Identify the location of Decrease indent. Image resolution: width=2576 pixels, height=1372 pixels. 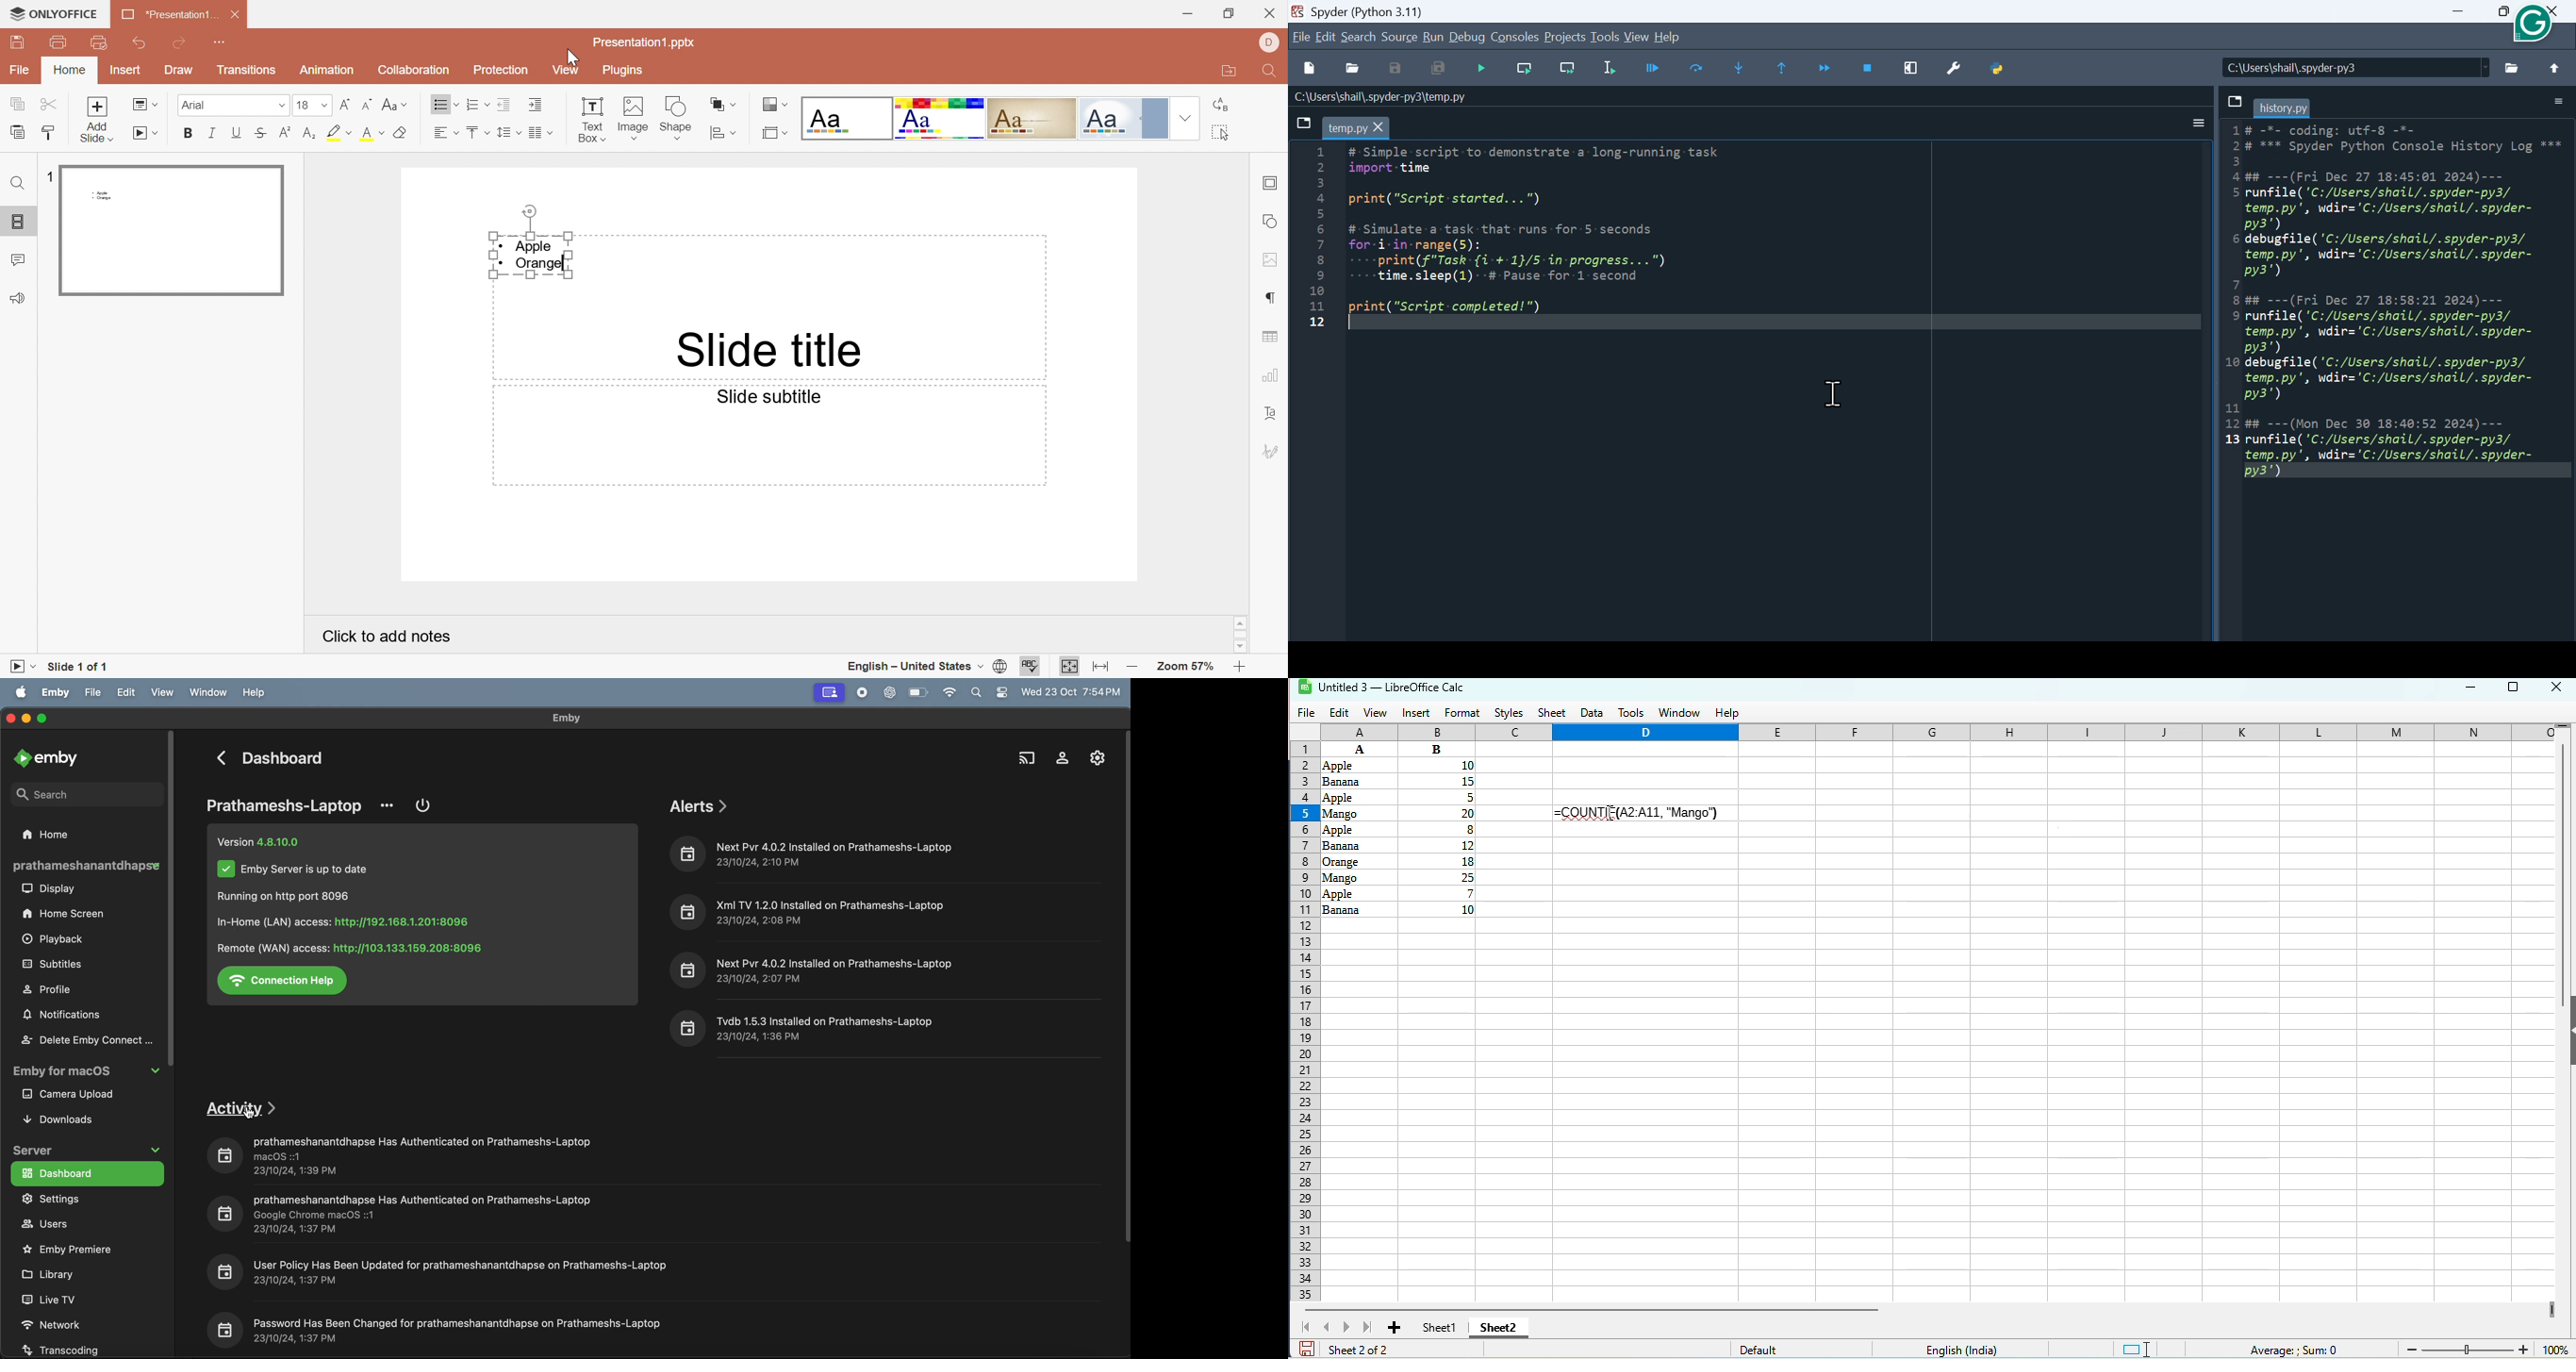
(503, 105).